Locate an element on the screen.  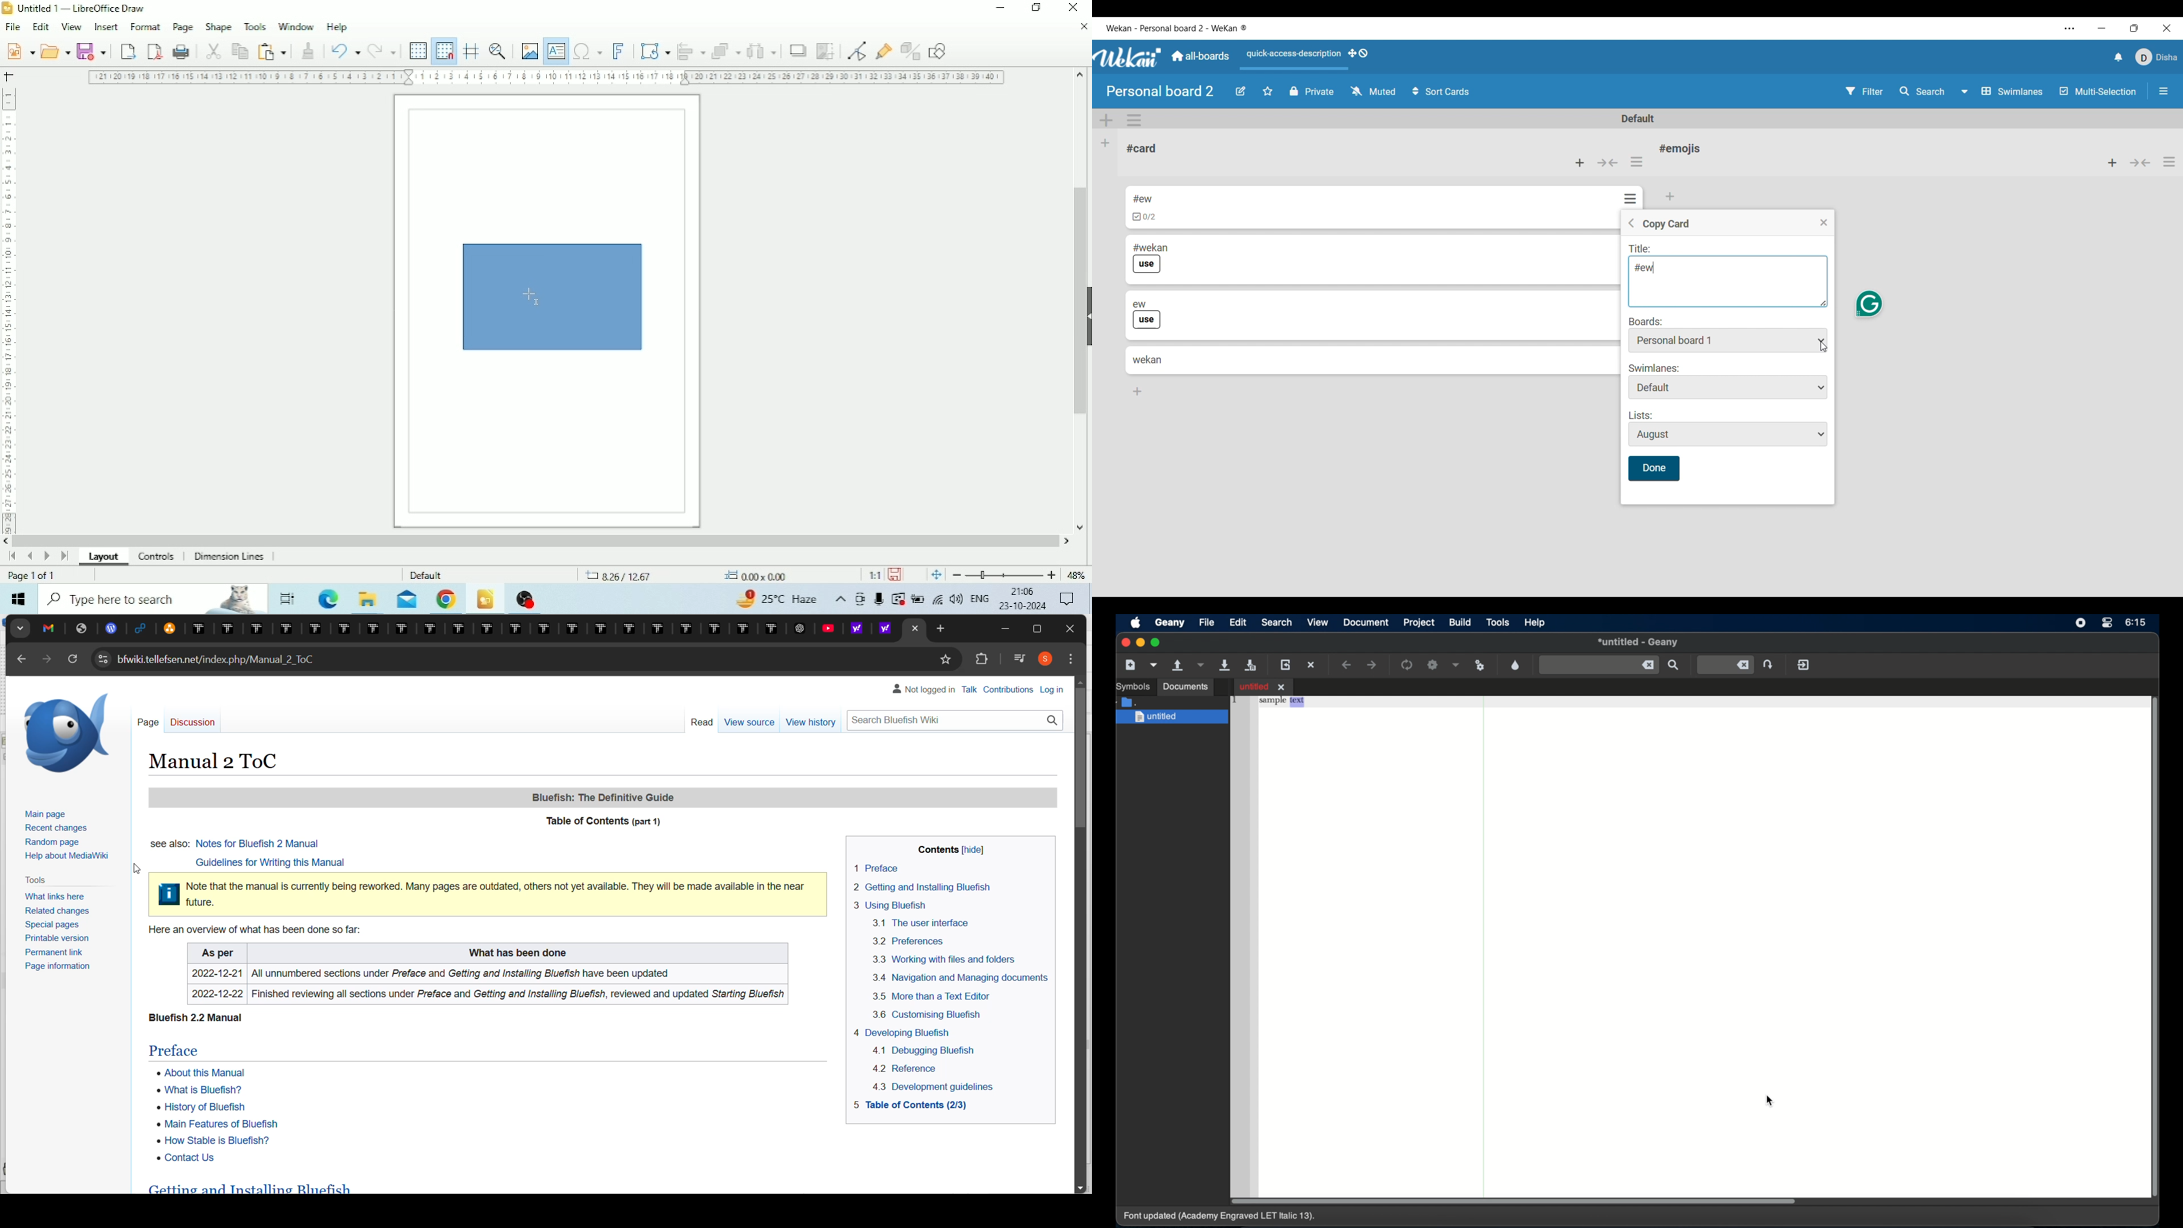
reload the current file from disk is located at coordinates (1287, 665).